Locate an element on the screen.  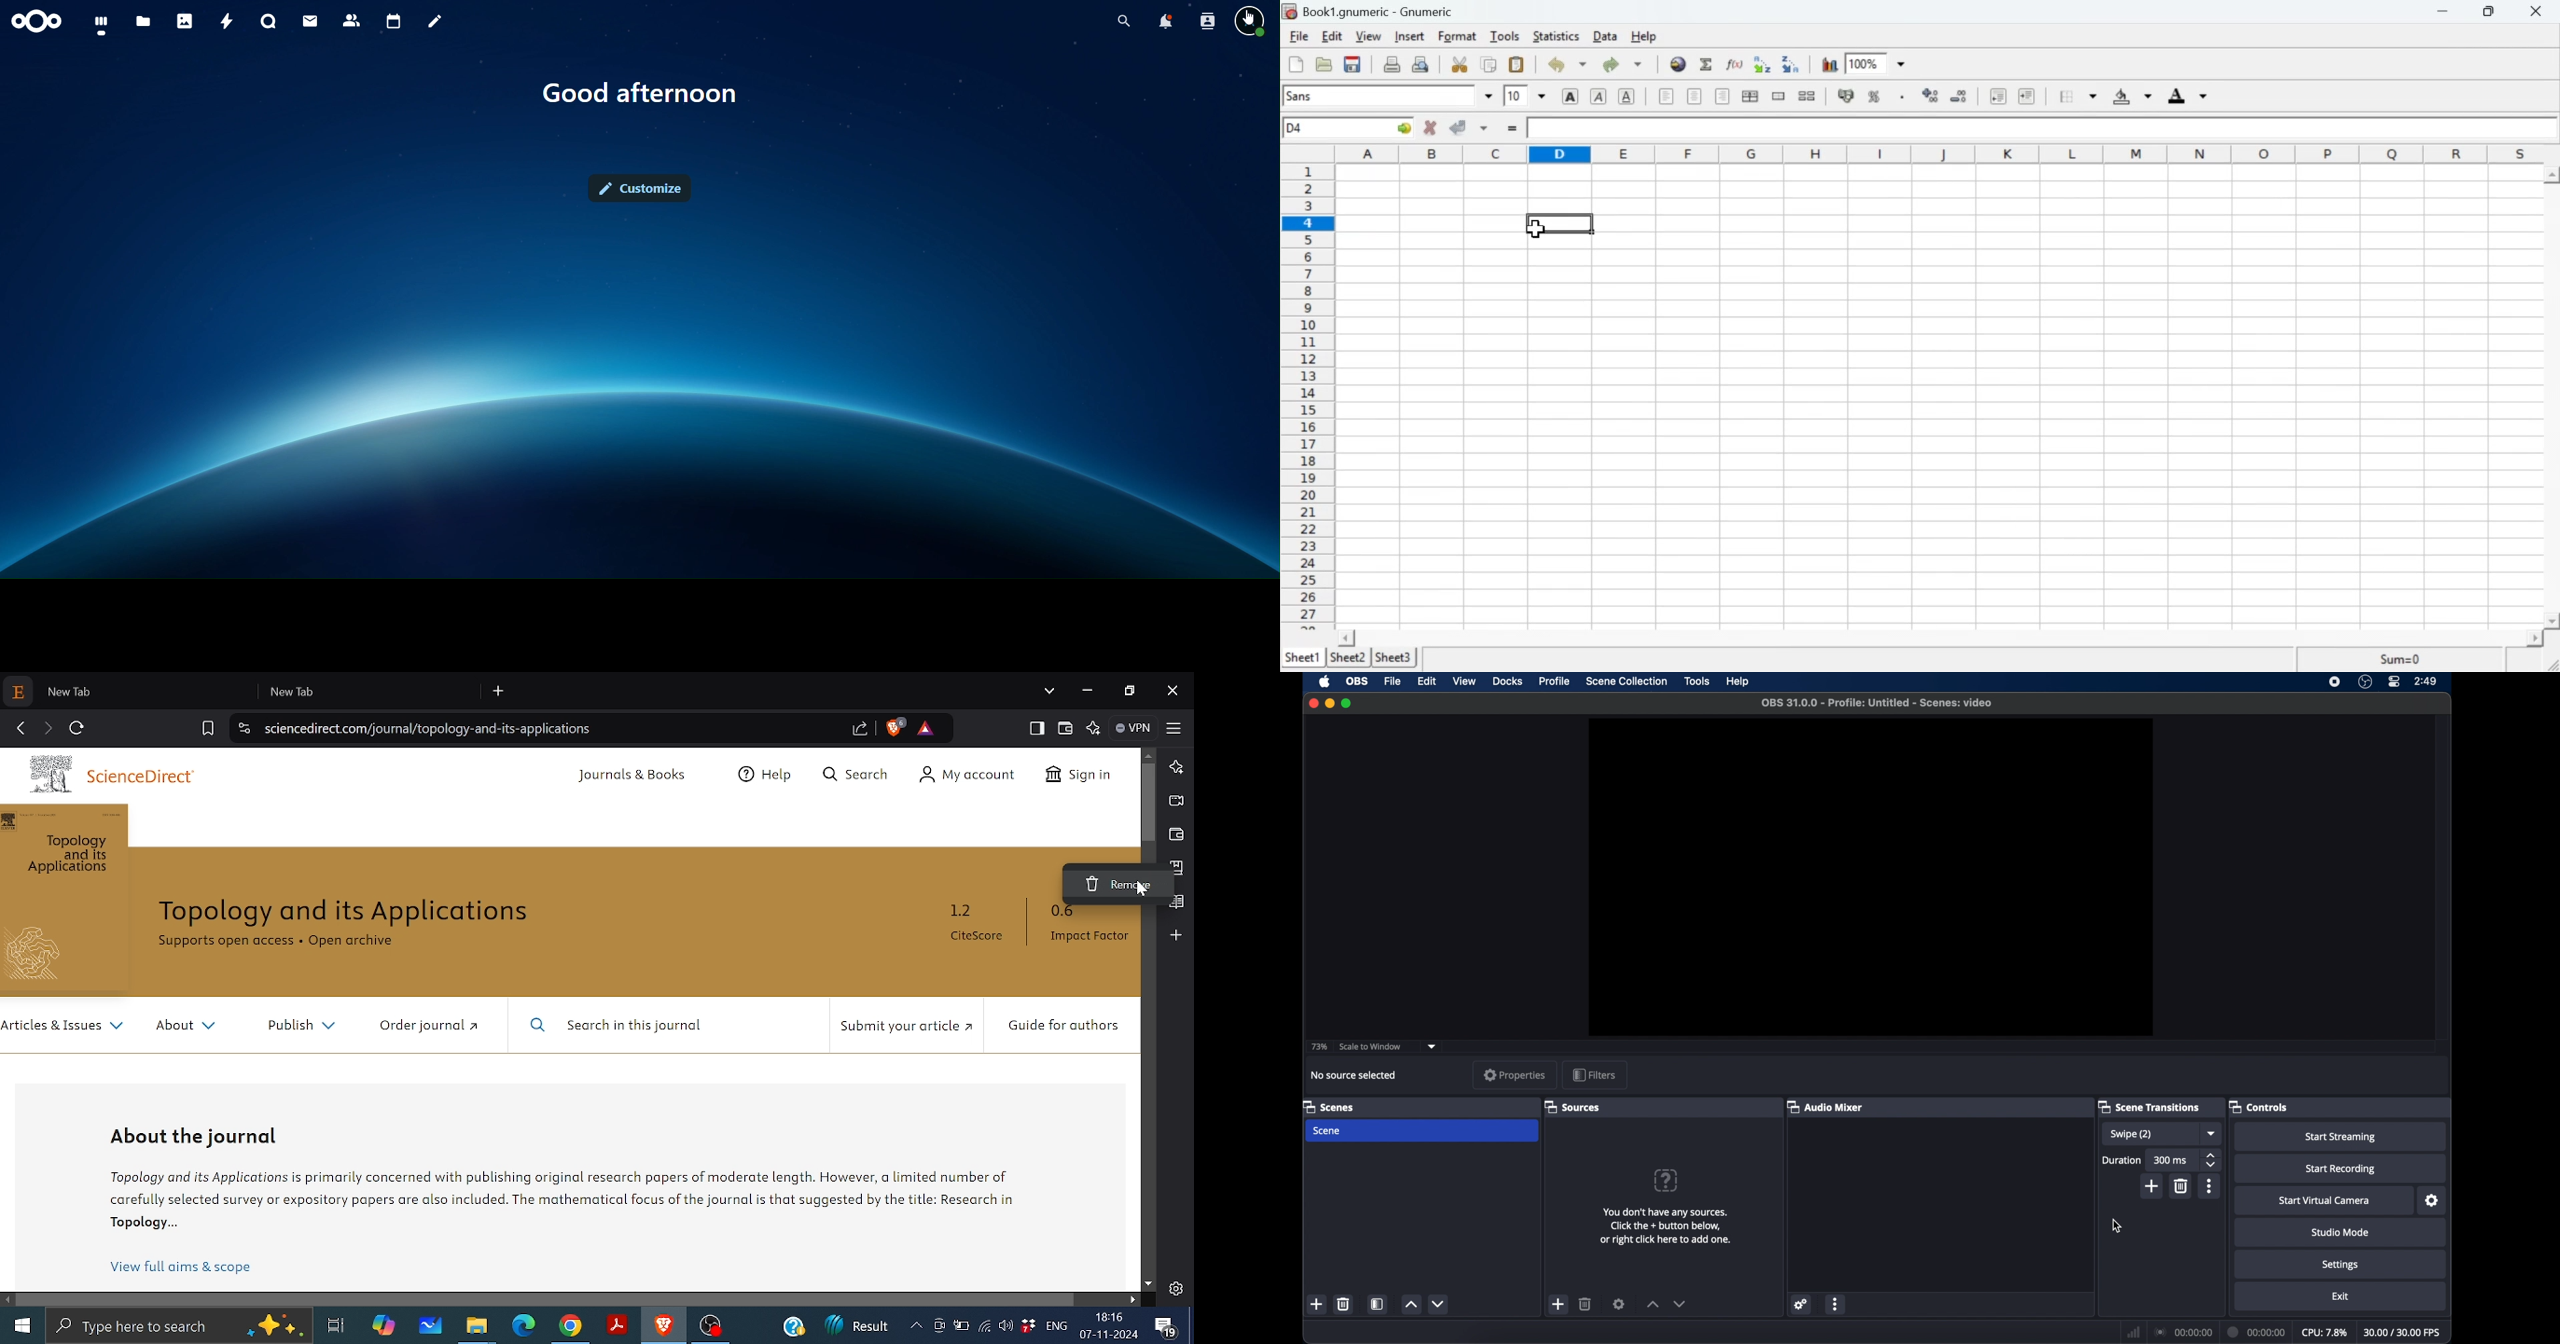
Open is located at coordinates (1325, 65).